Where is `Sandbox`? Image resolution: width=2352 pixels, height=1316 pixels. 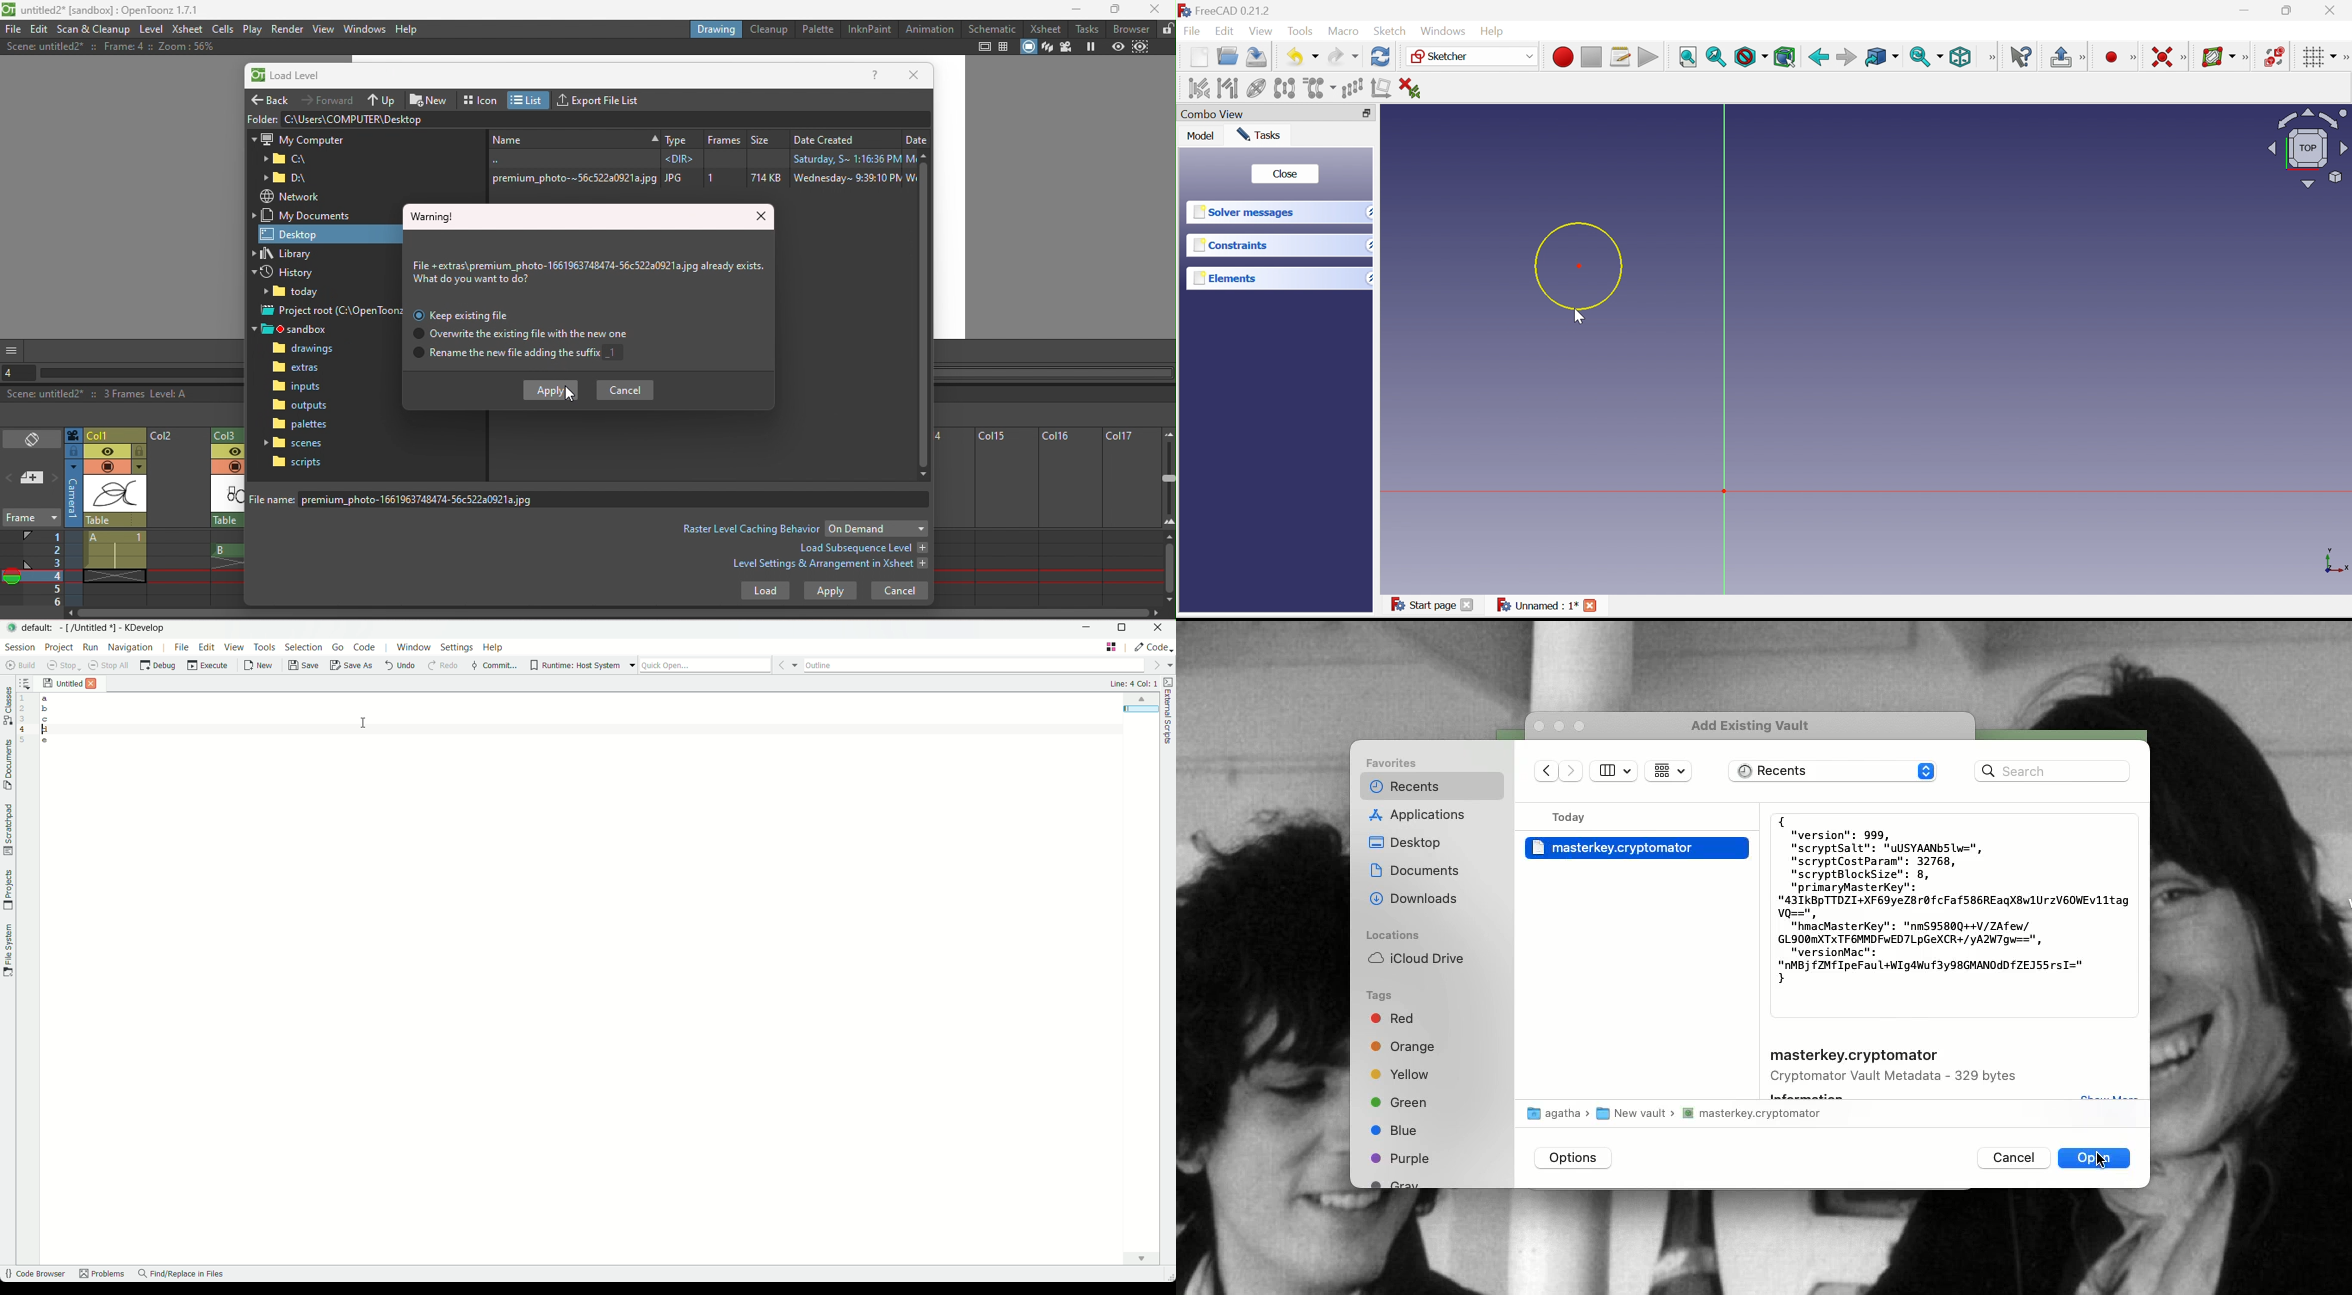 Sandbox is located at coordinates (296, 330).